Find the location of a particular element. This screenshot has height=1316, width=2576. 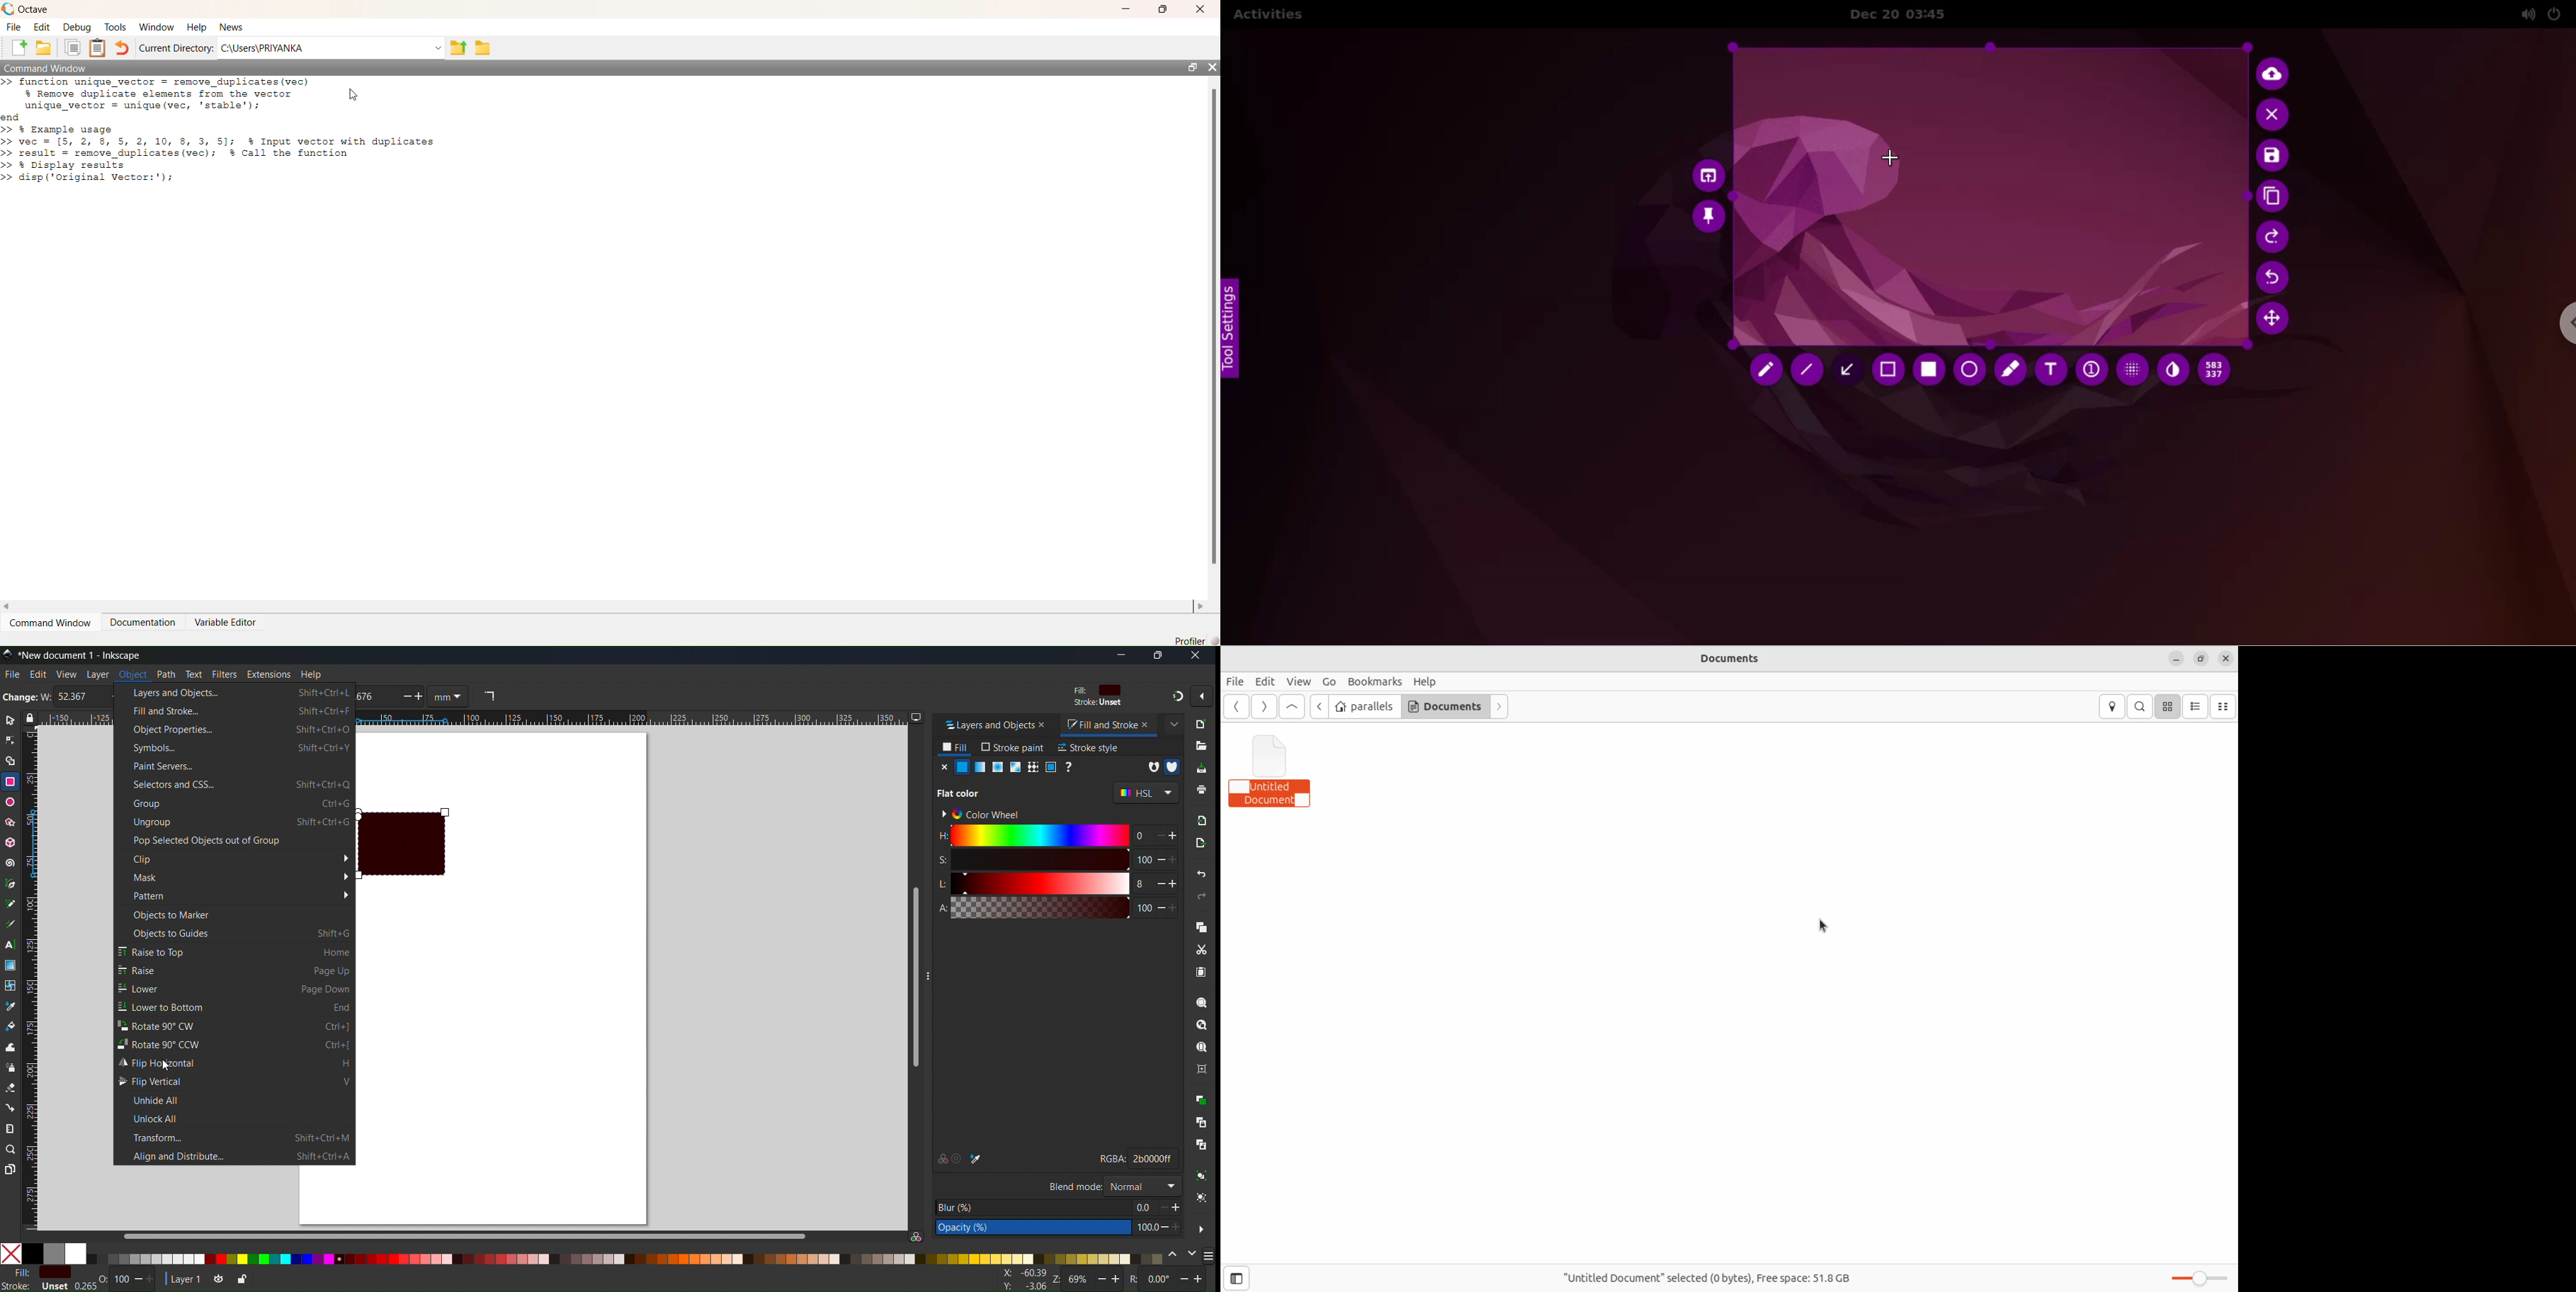

Zoom Page is located at coordinates (1201, 1047).